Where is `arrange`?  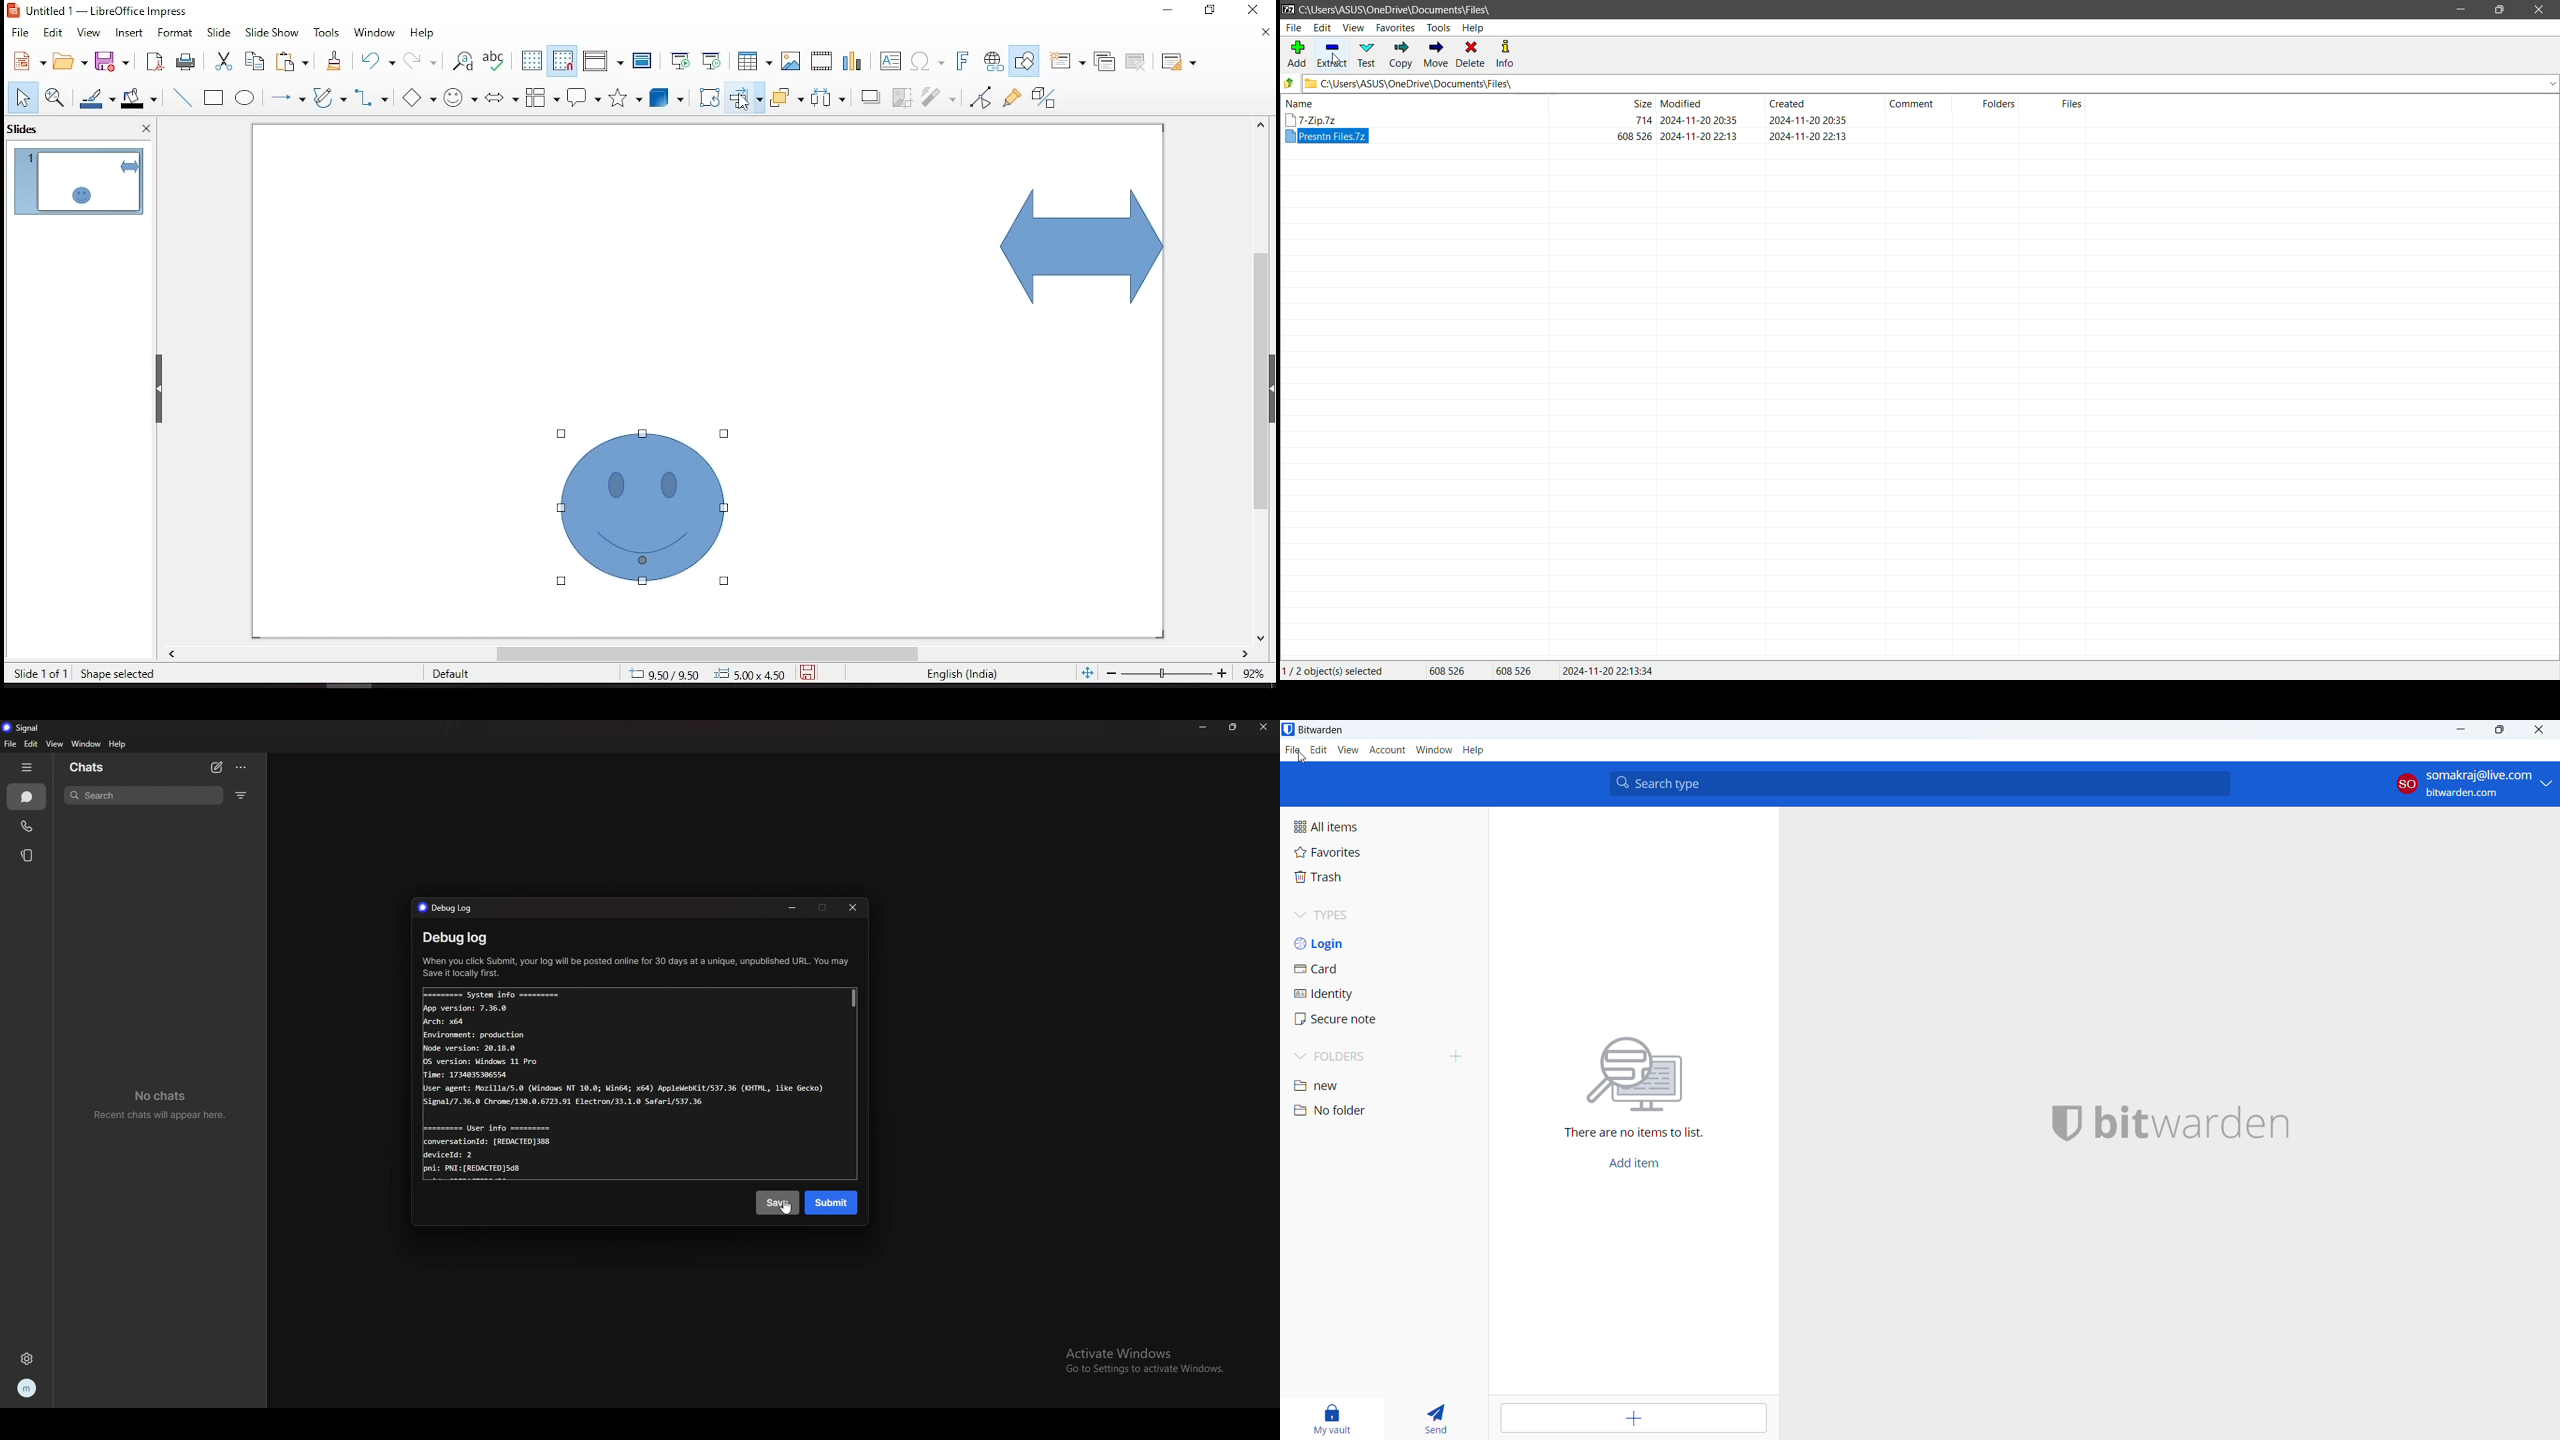 arrange is located at coordinates (785, 97).